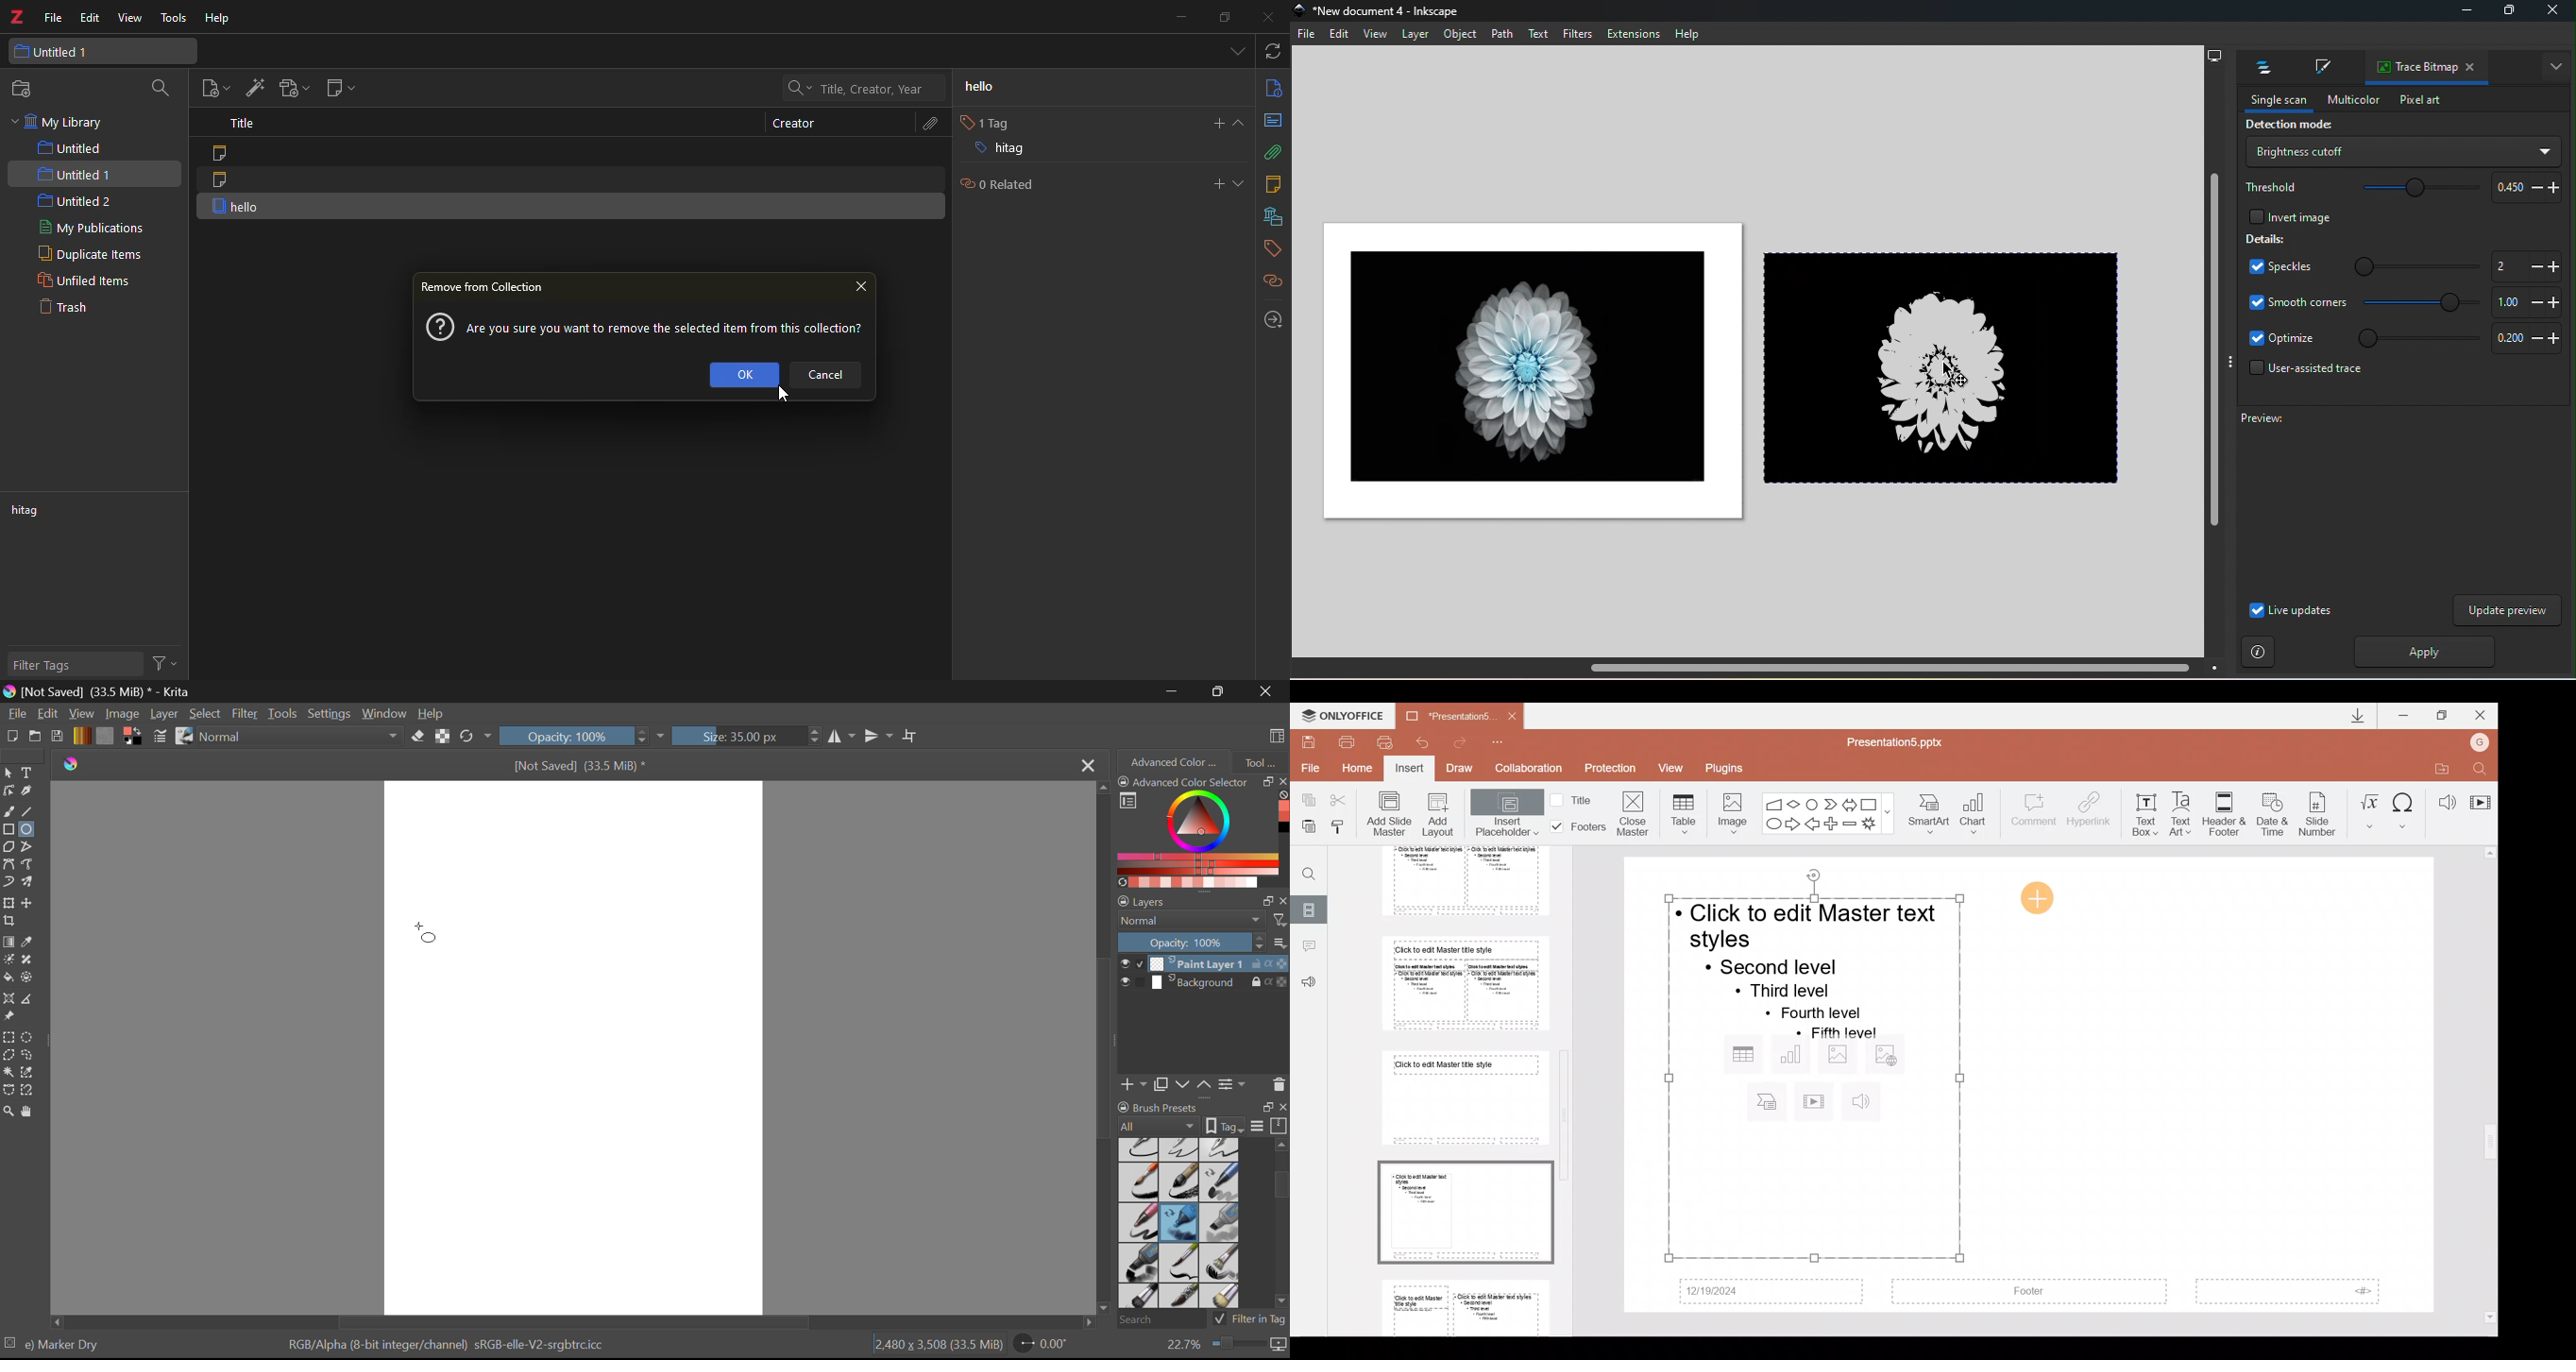 Image resolution: width=2576 pixels, height=1372 pixels. What do you see at coordinates (2507, 610) in the screenshot?
I see `Update preview` at bounding box center [2507, 610].